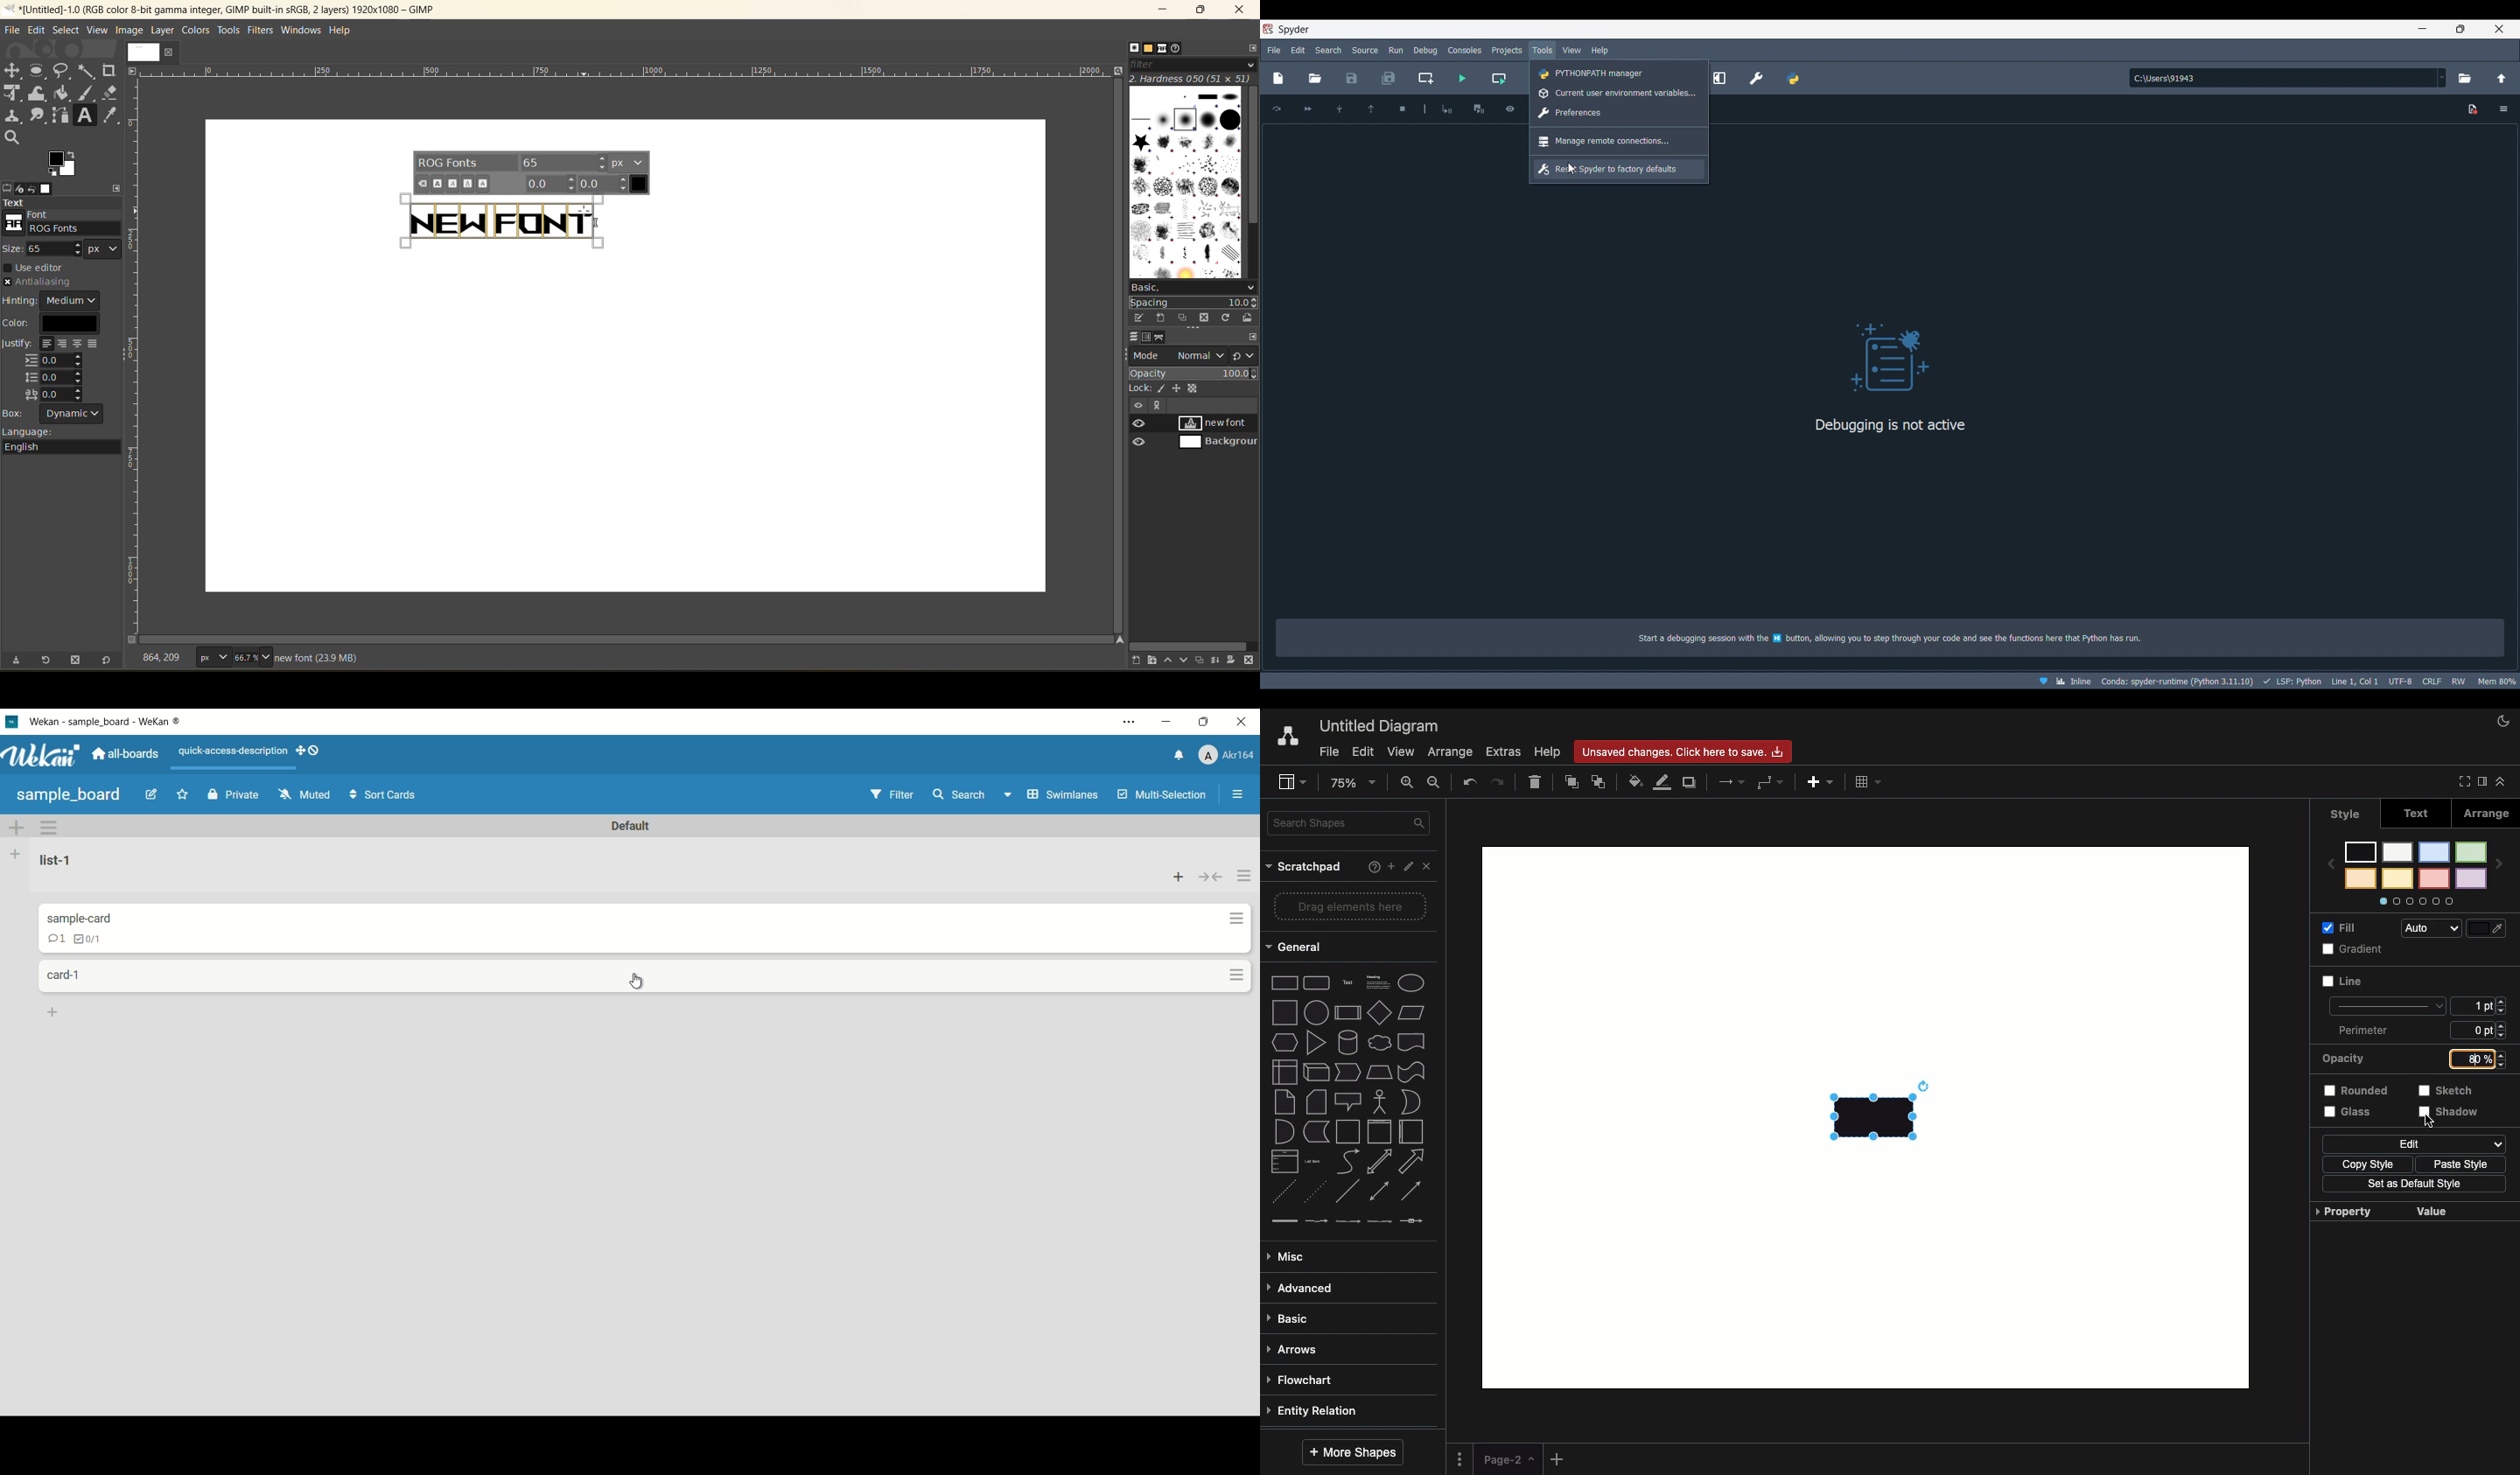 The height and width of the screenshot is (1484, 2520). What do you see at coordinates (959, 795) in the screenshot?
I see `search` at bounding box center [959, 795].